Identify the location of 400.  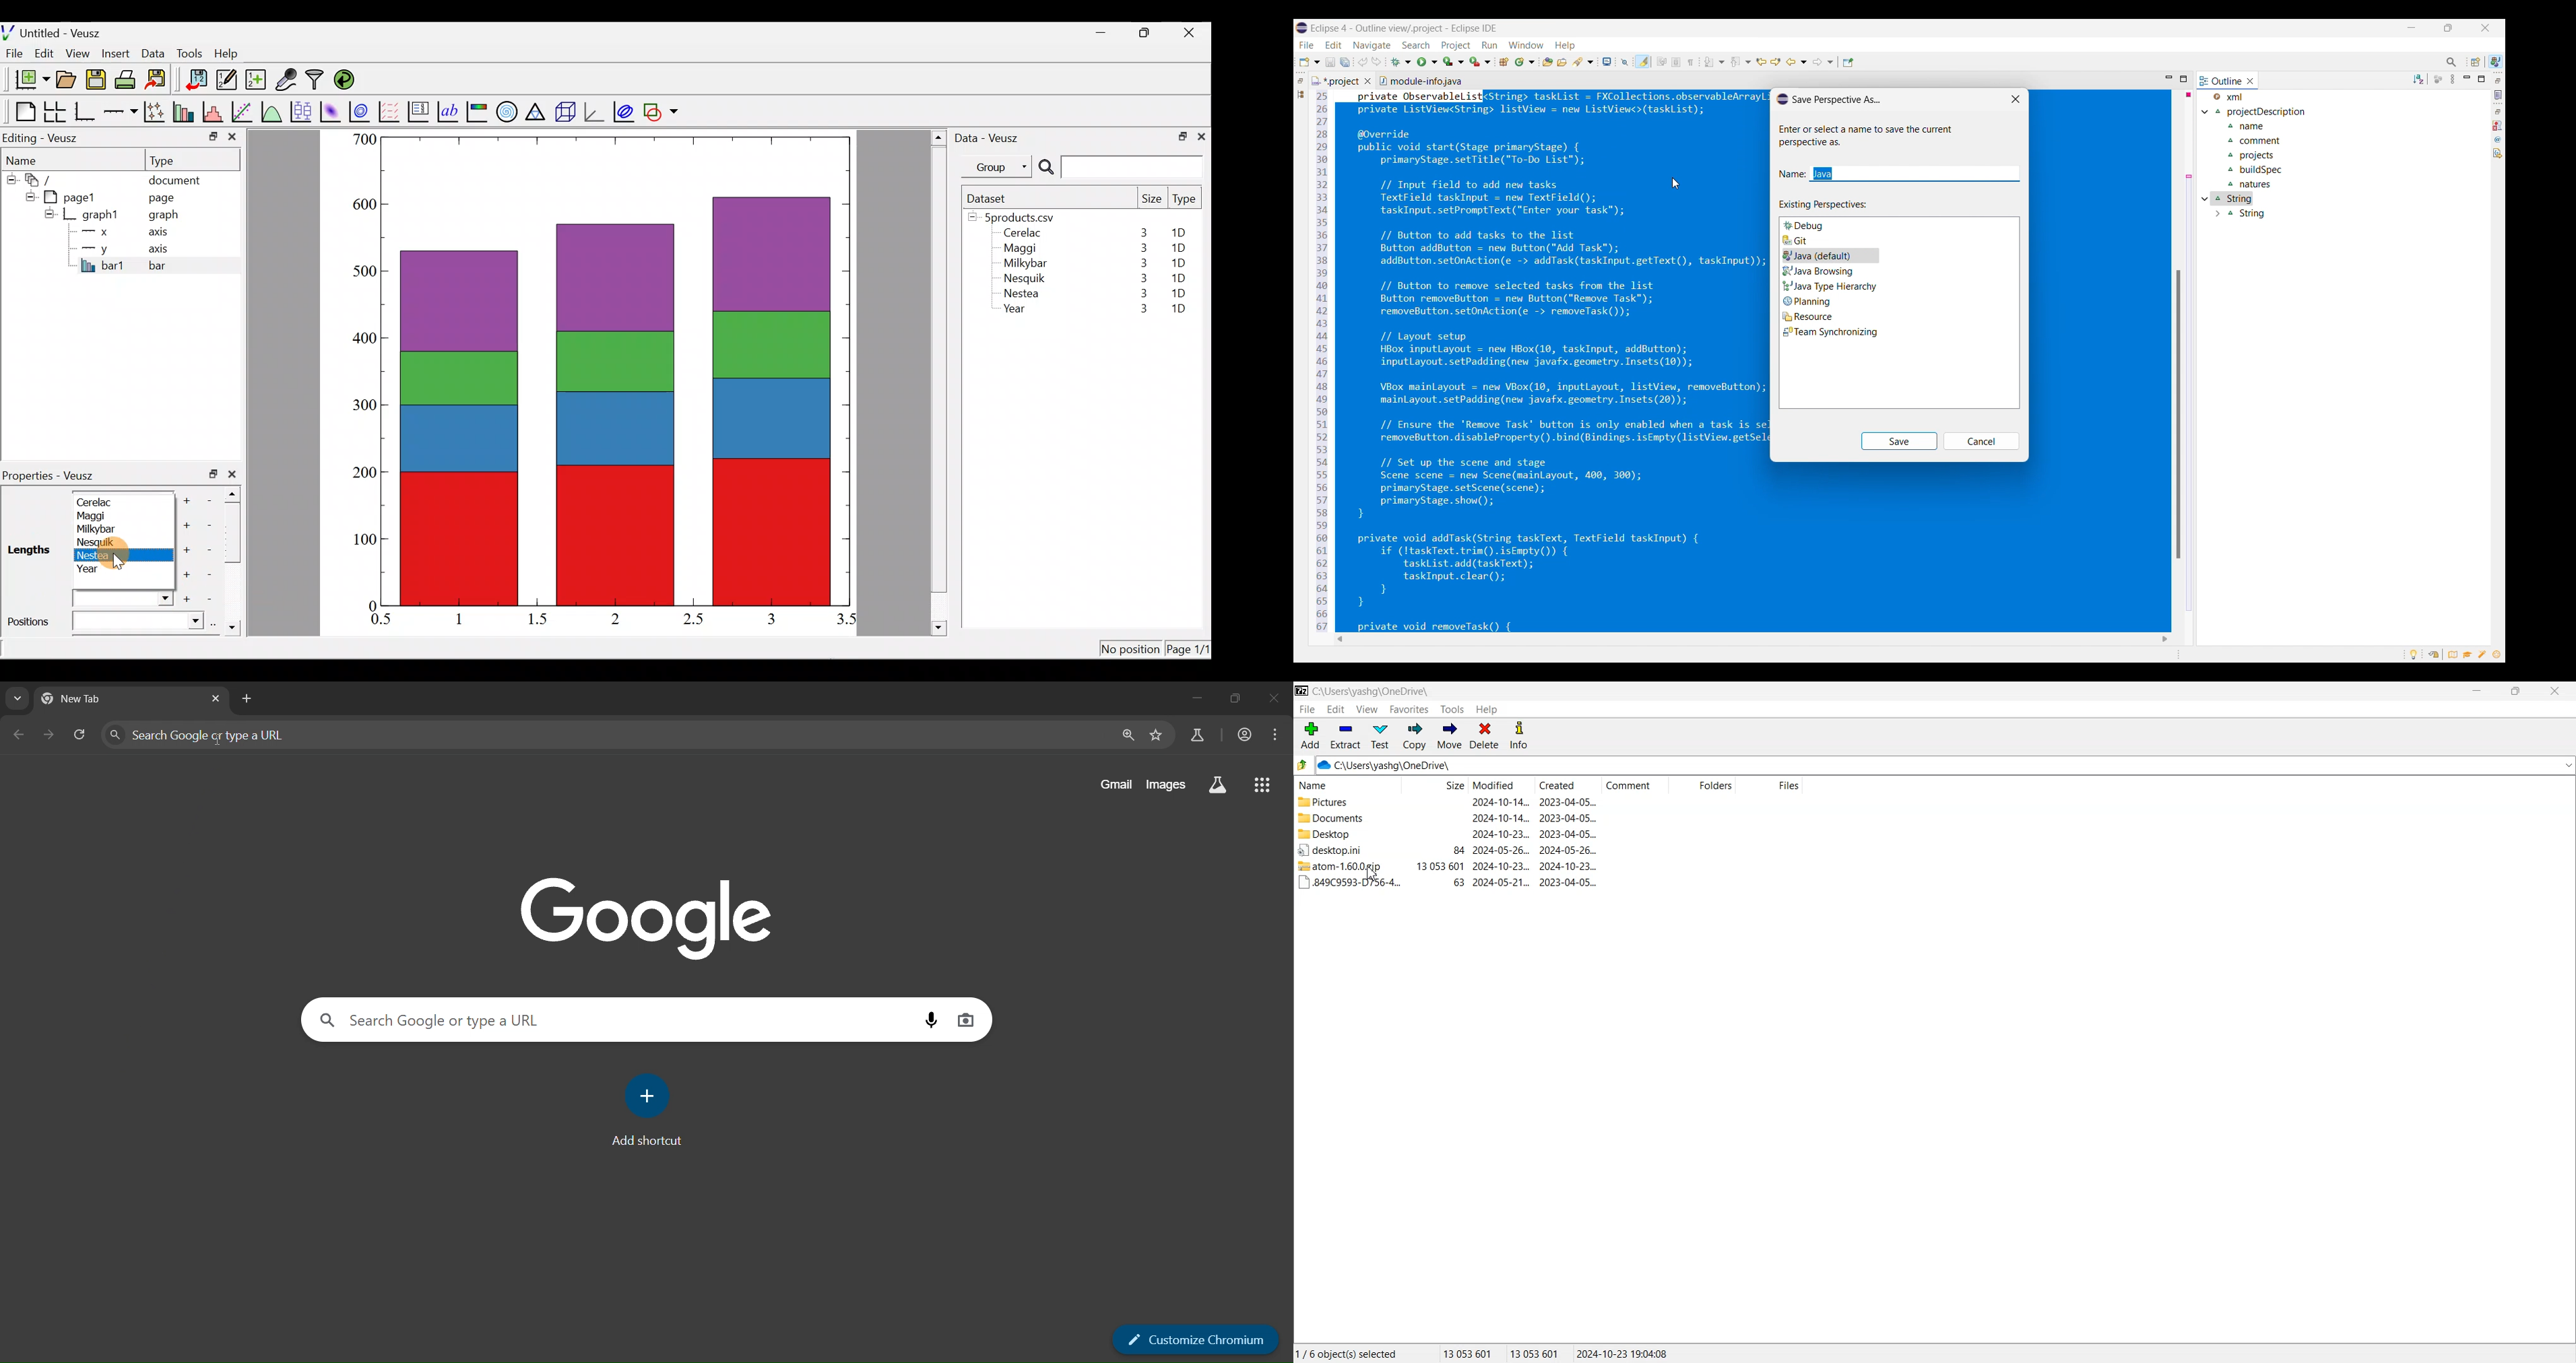
(366, 339).